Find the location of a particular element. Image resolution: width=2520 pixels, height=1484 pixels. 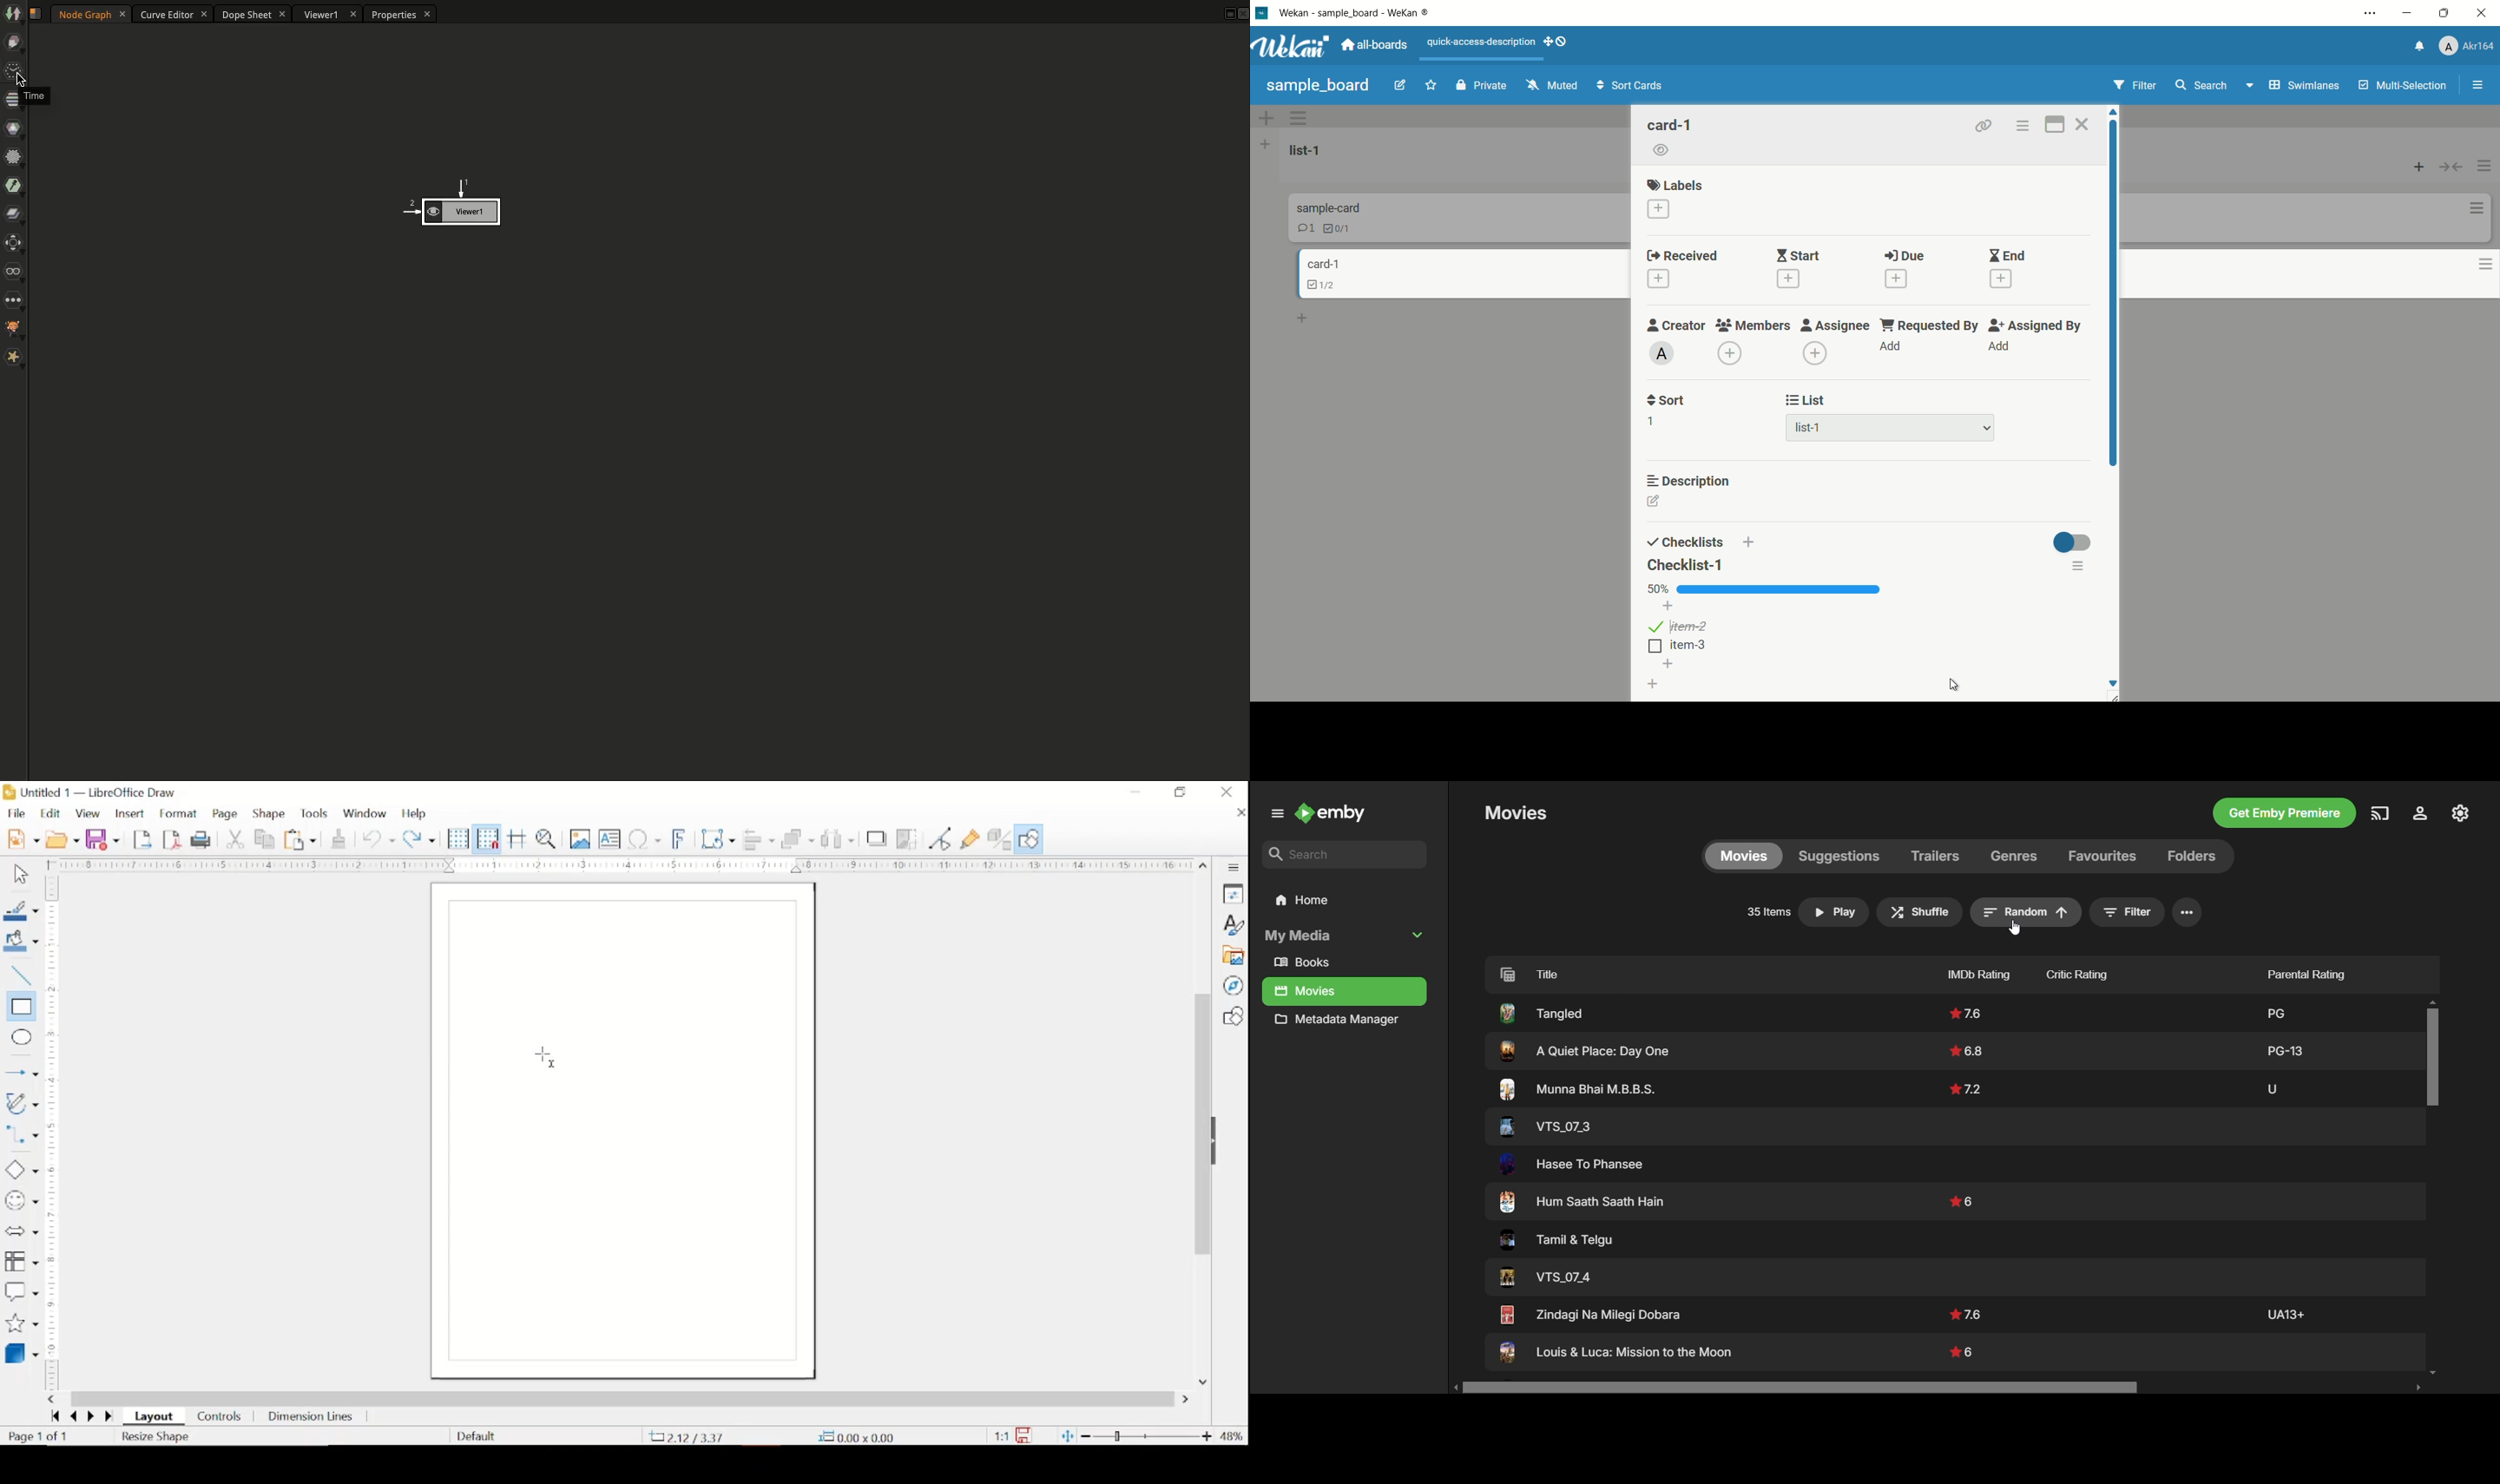

shapes is located at coordinates (1232, 1016).